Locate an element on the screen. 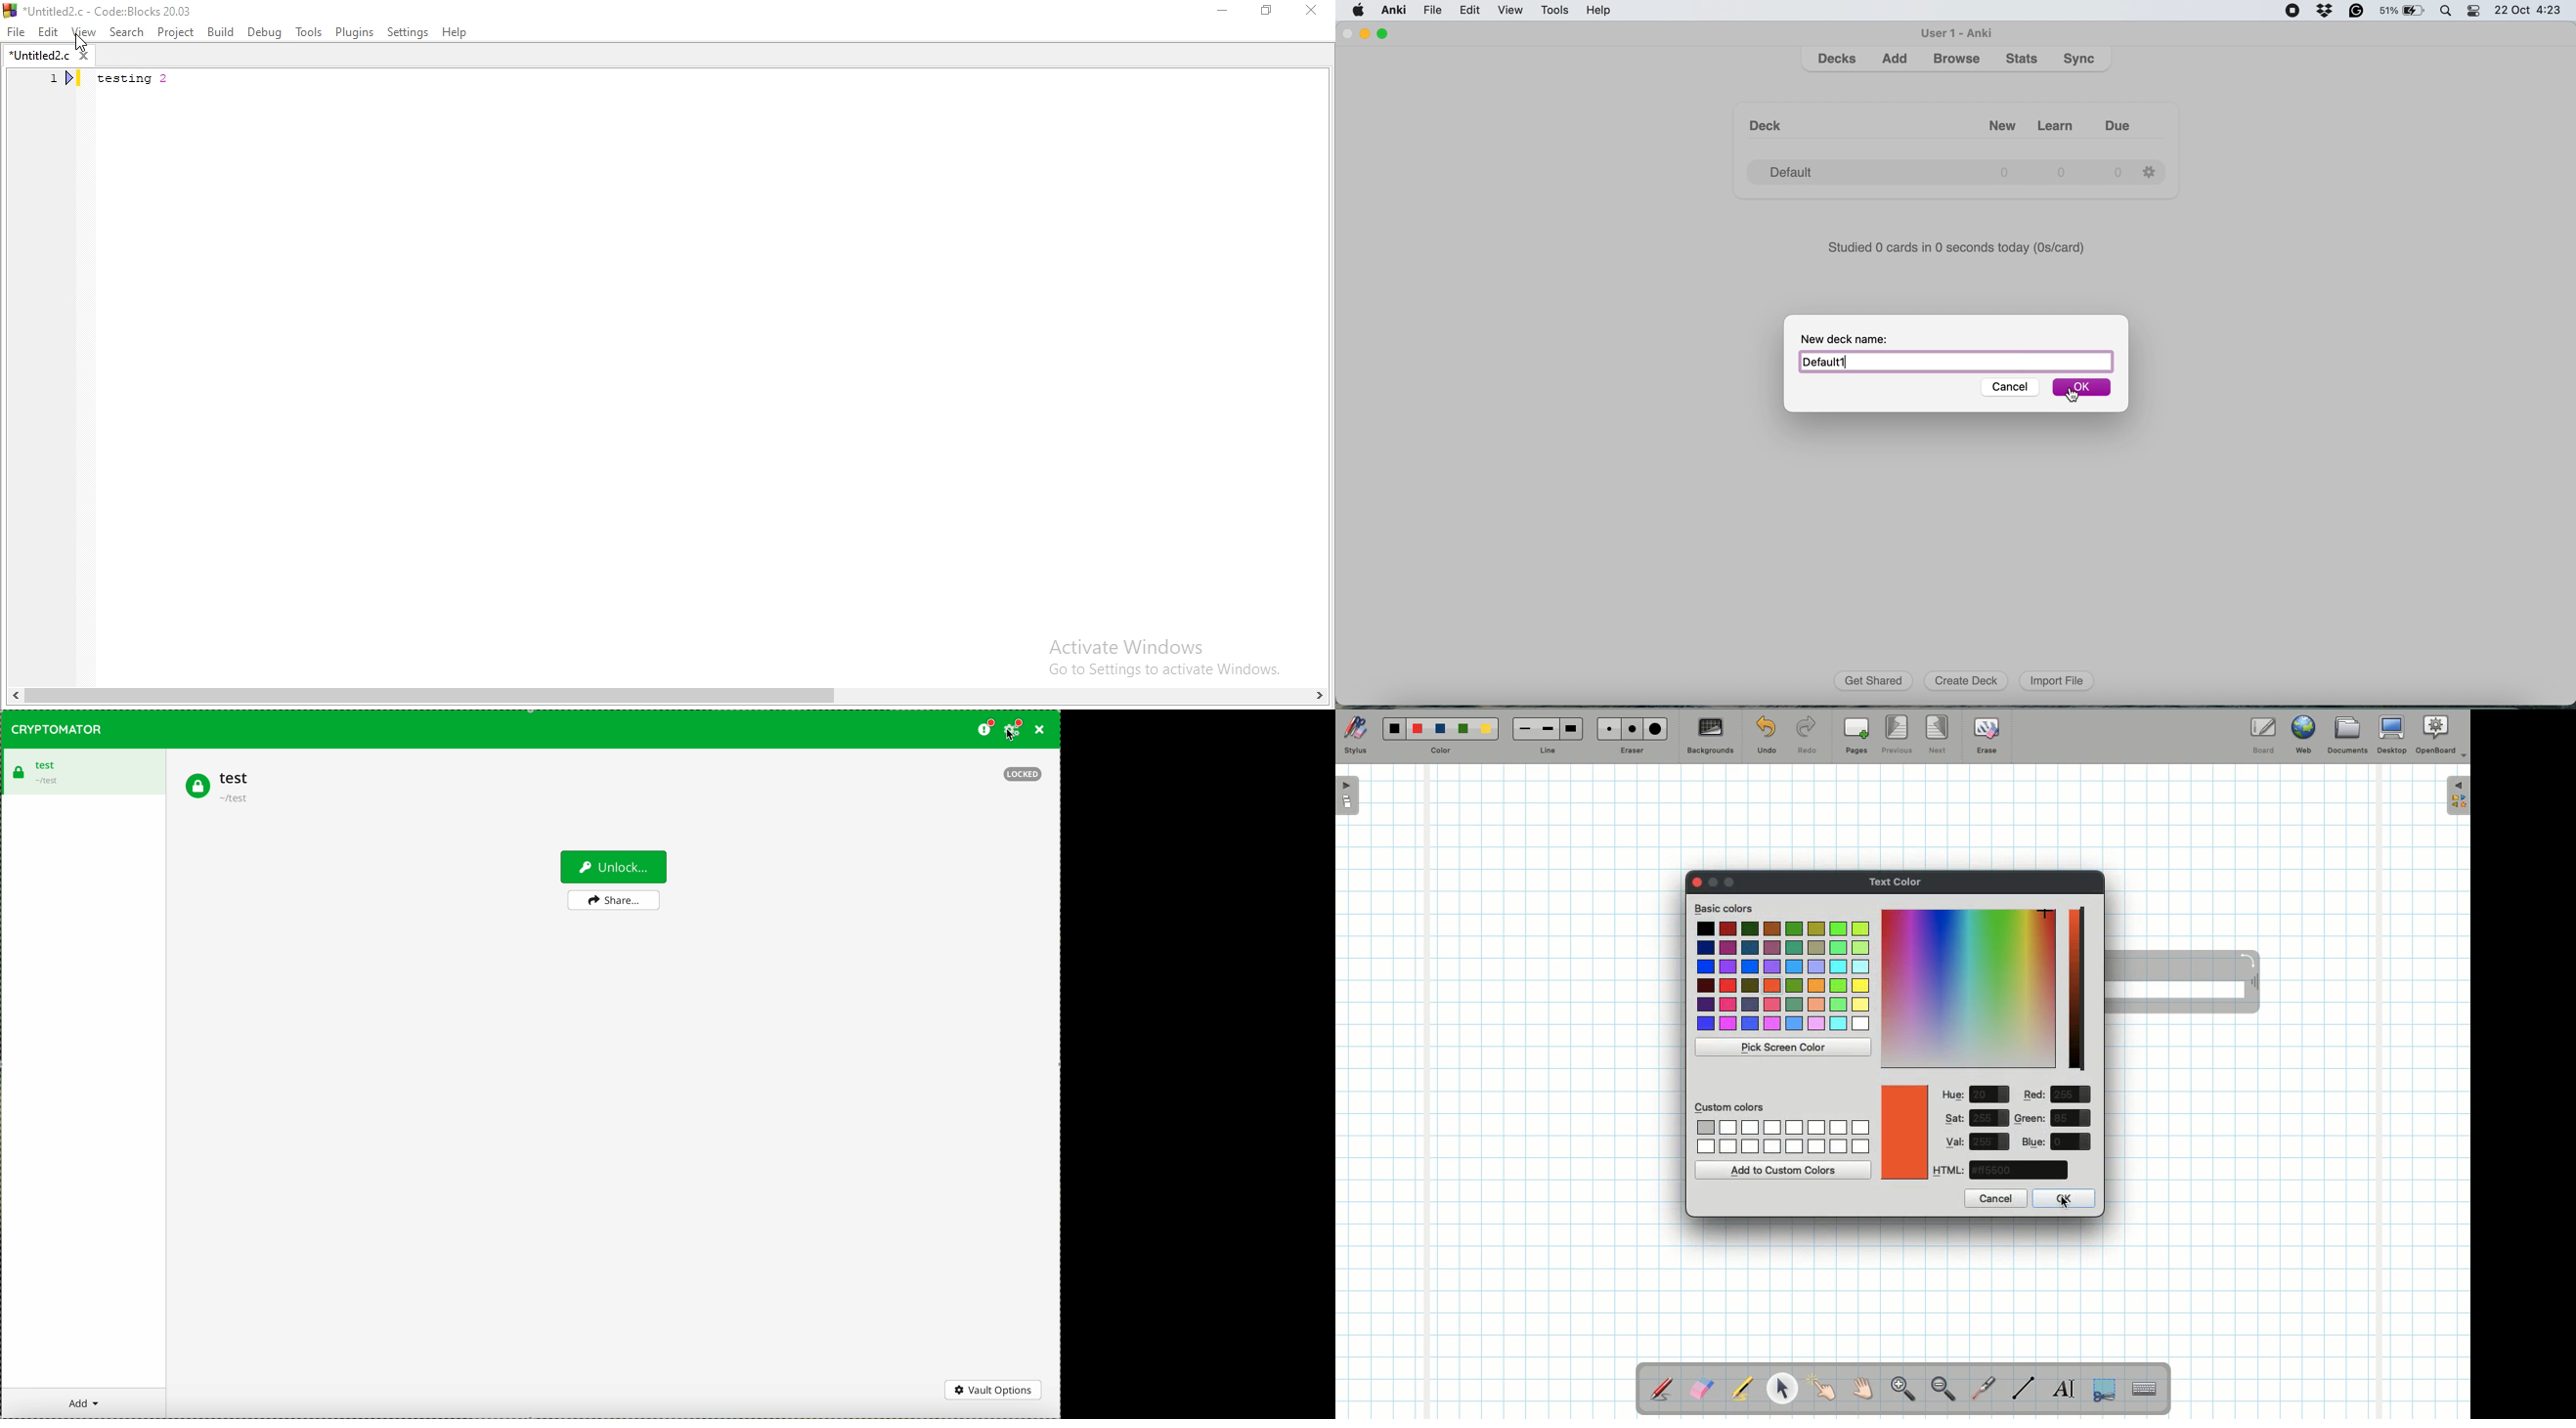  edit is located at coordinates (1471, 12).